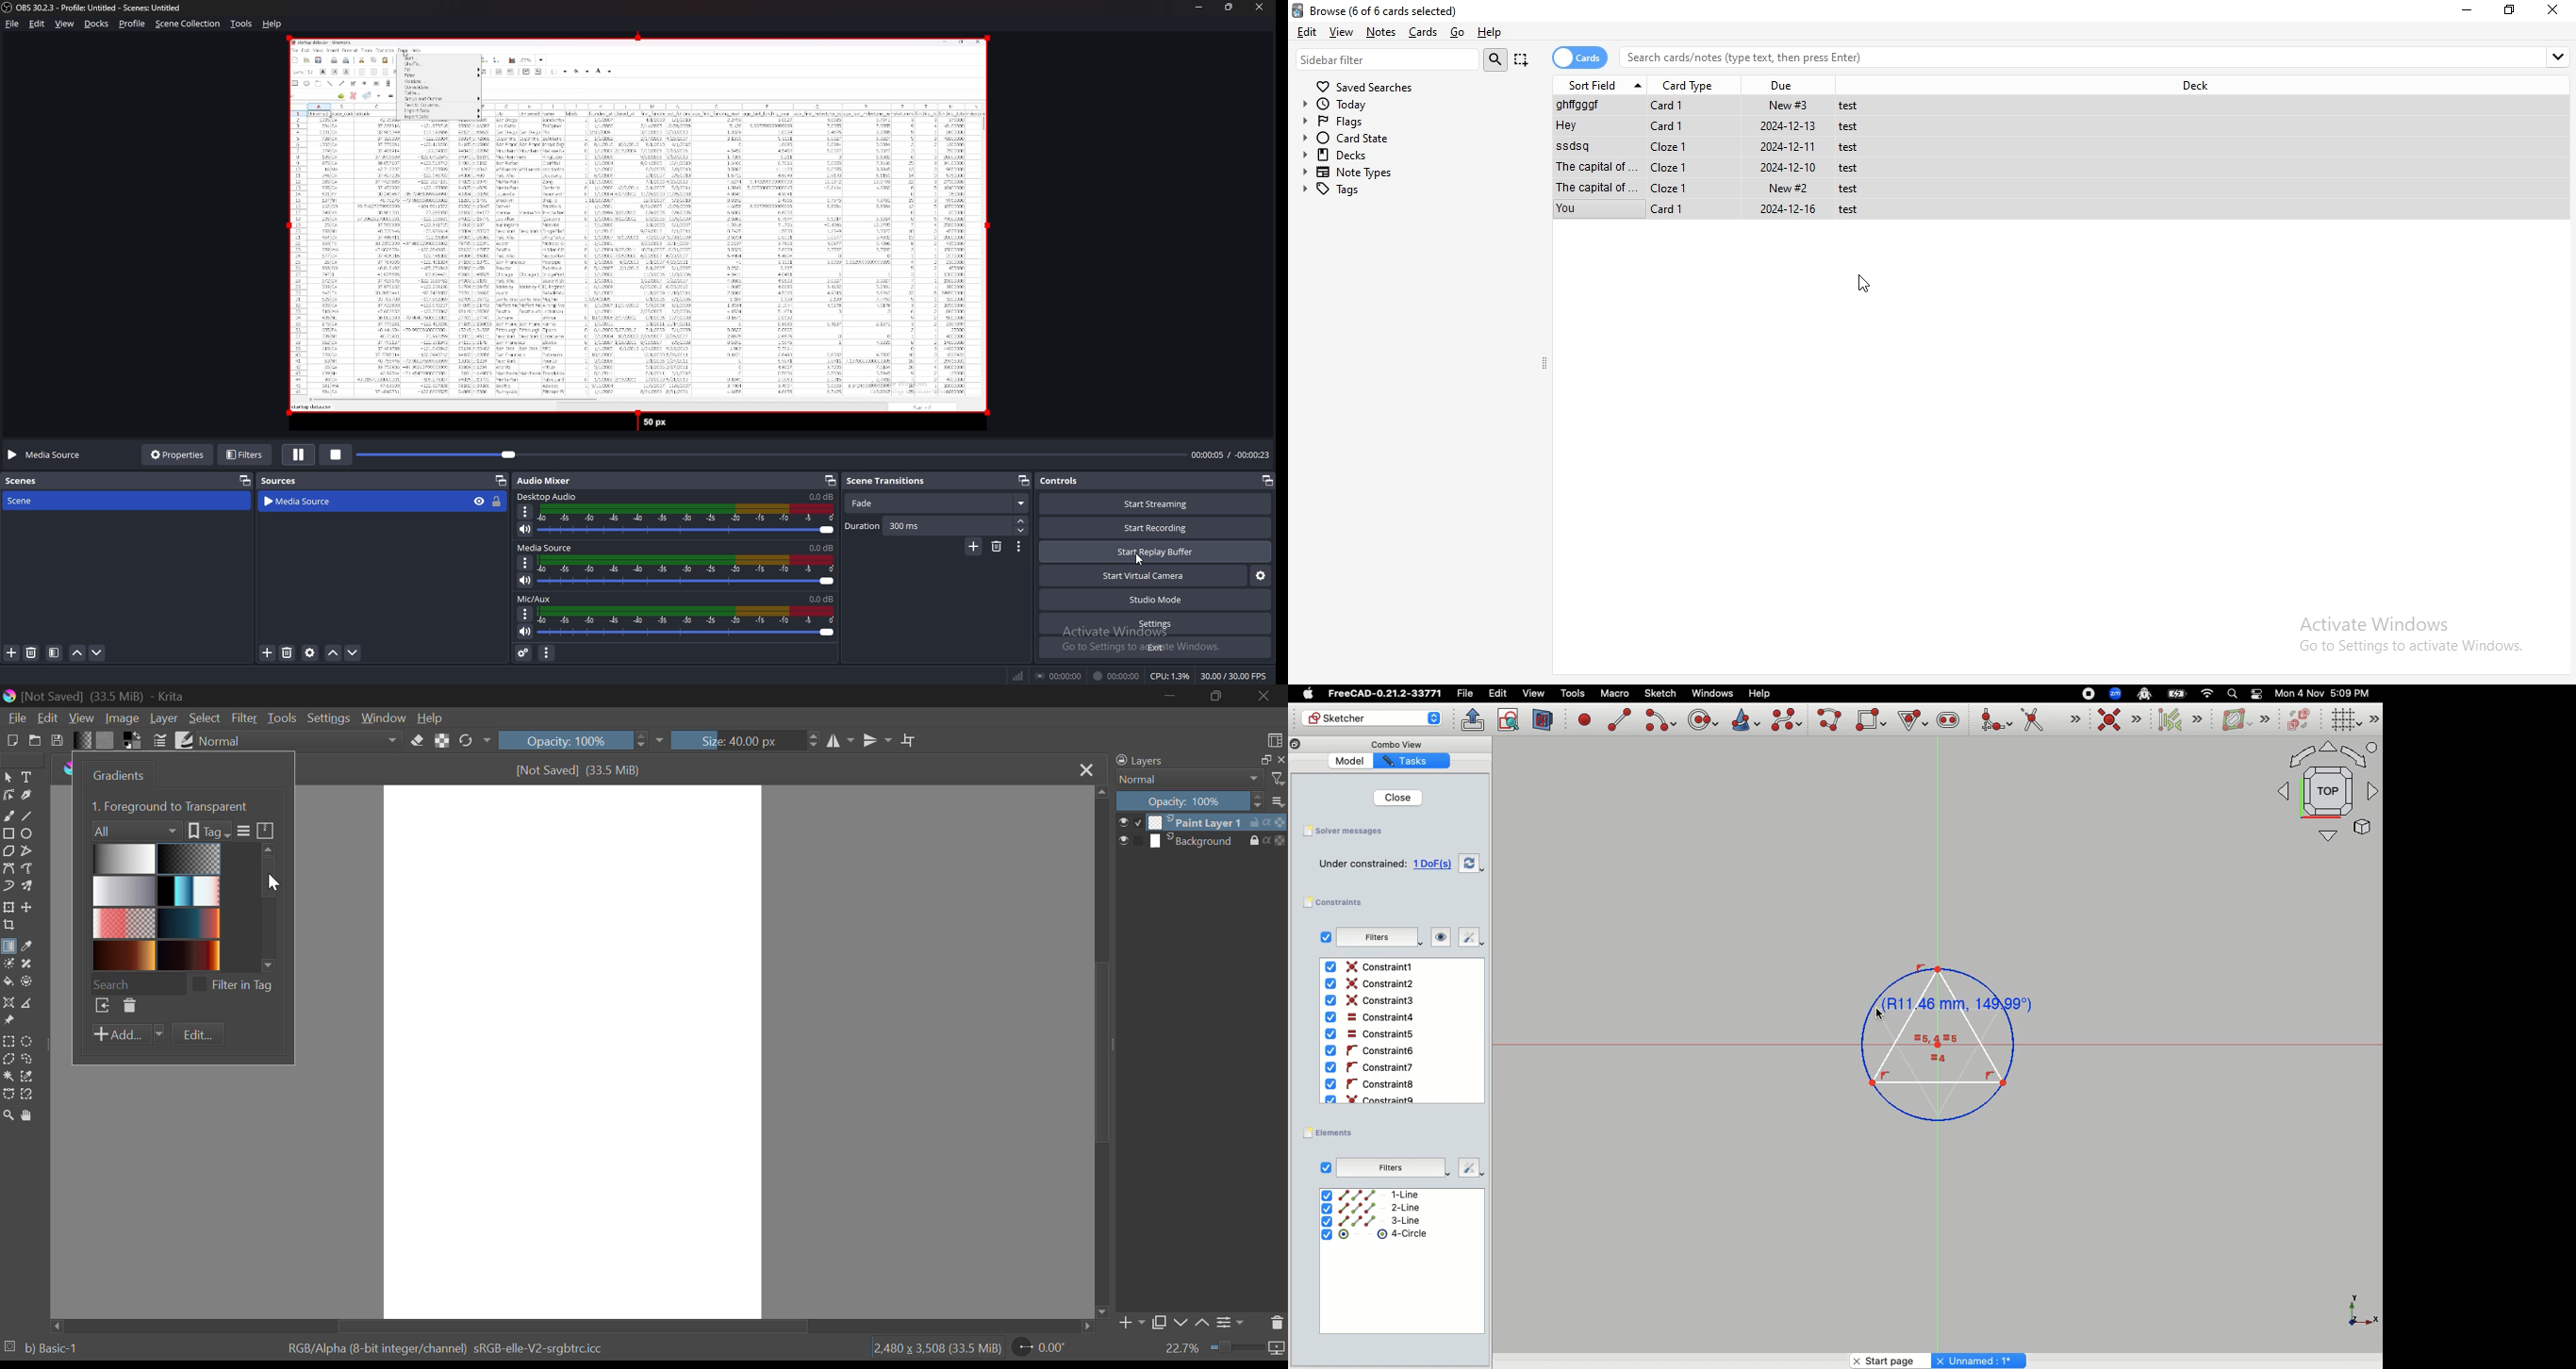 This screenshot has height=1372, width=2576. Describe the element at coordinates (1378, 937) in the screenshot. I see `Filters` at that location.